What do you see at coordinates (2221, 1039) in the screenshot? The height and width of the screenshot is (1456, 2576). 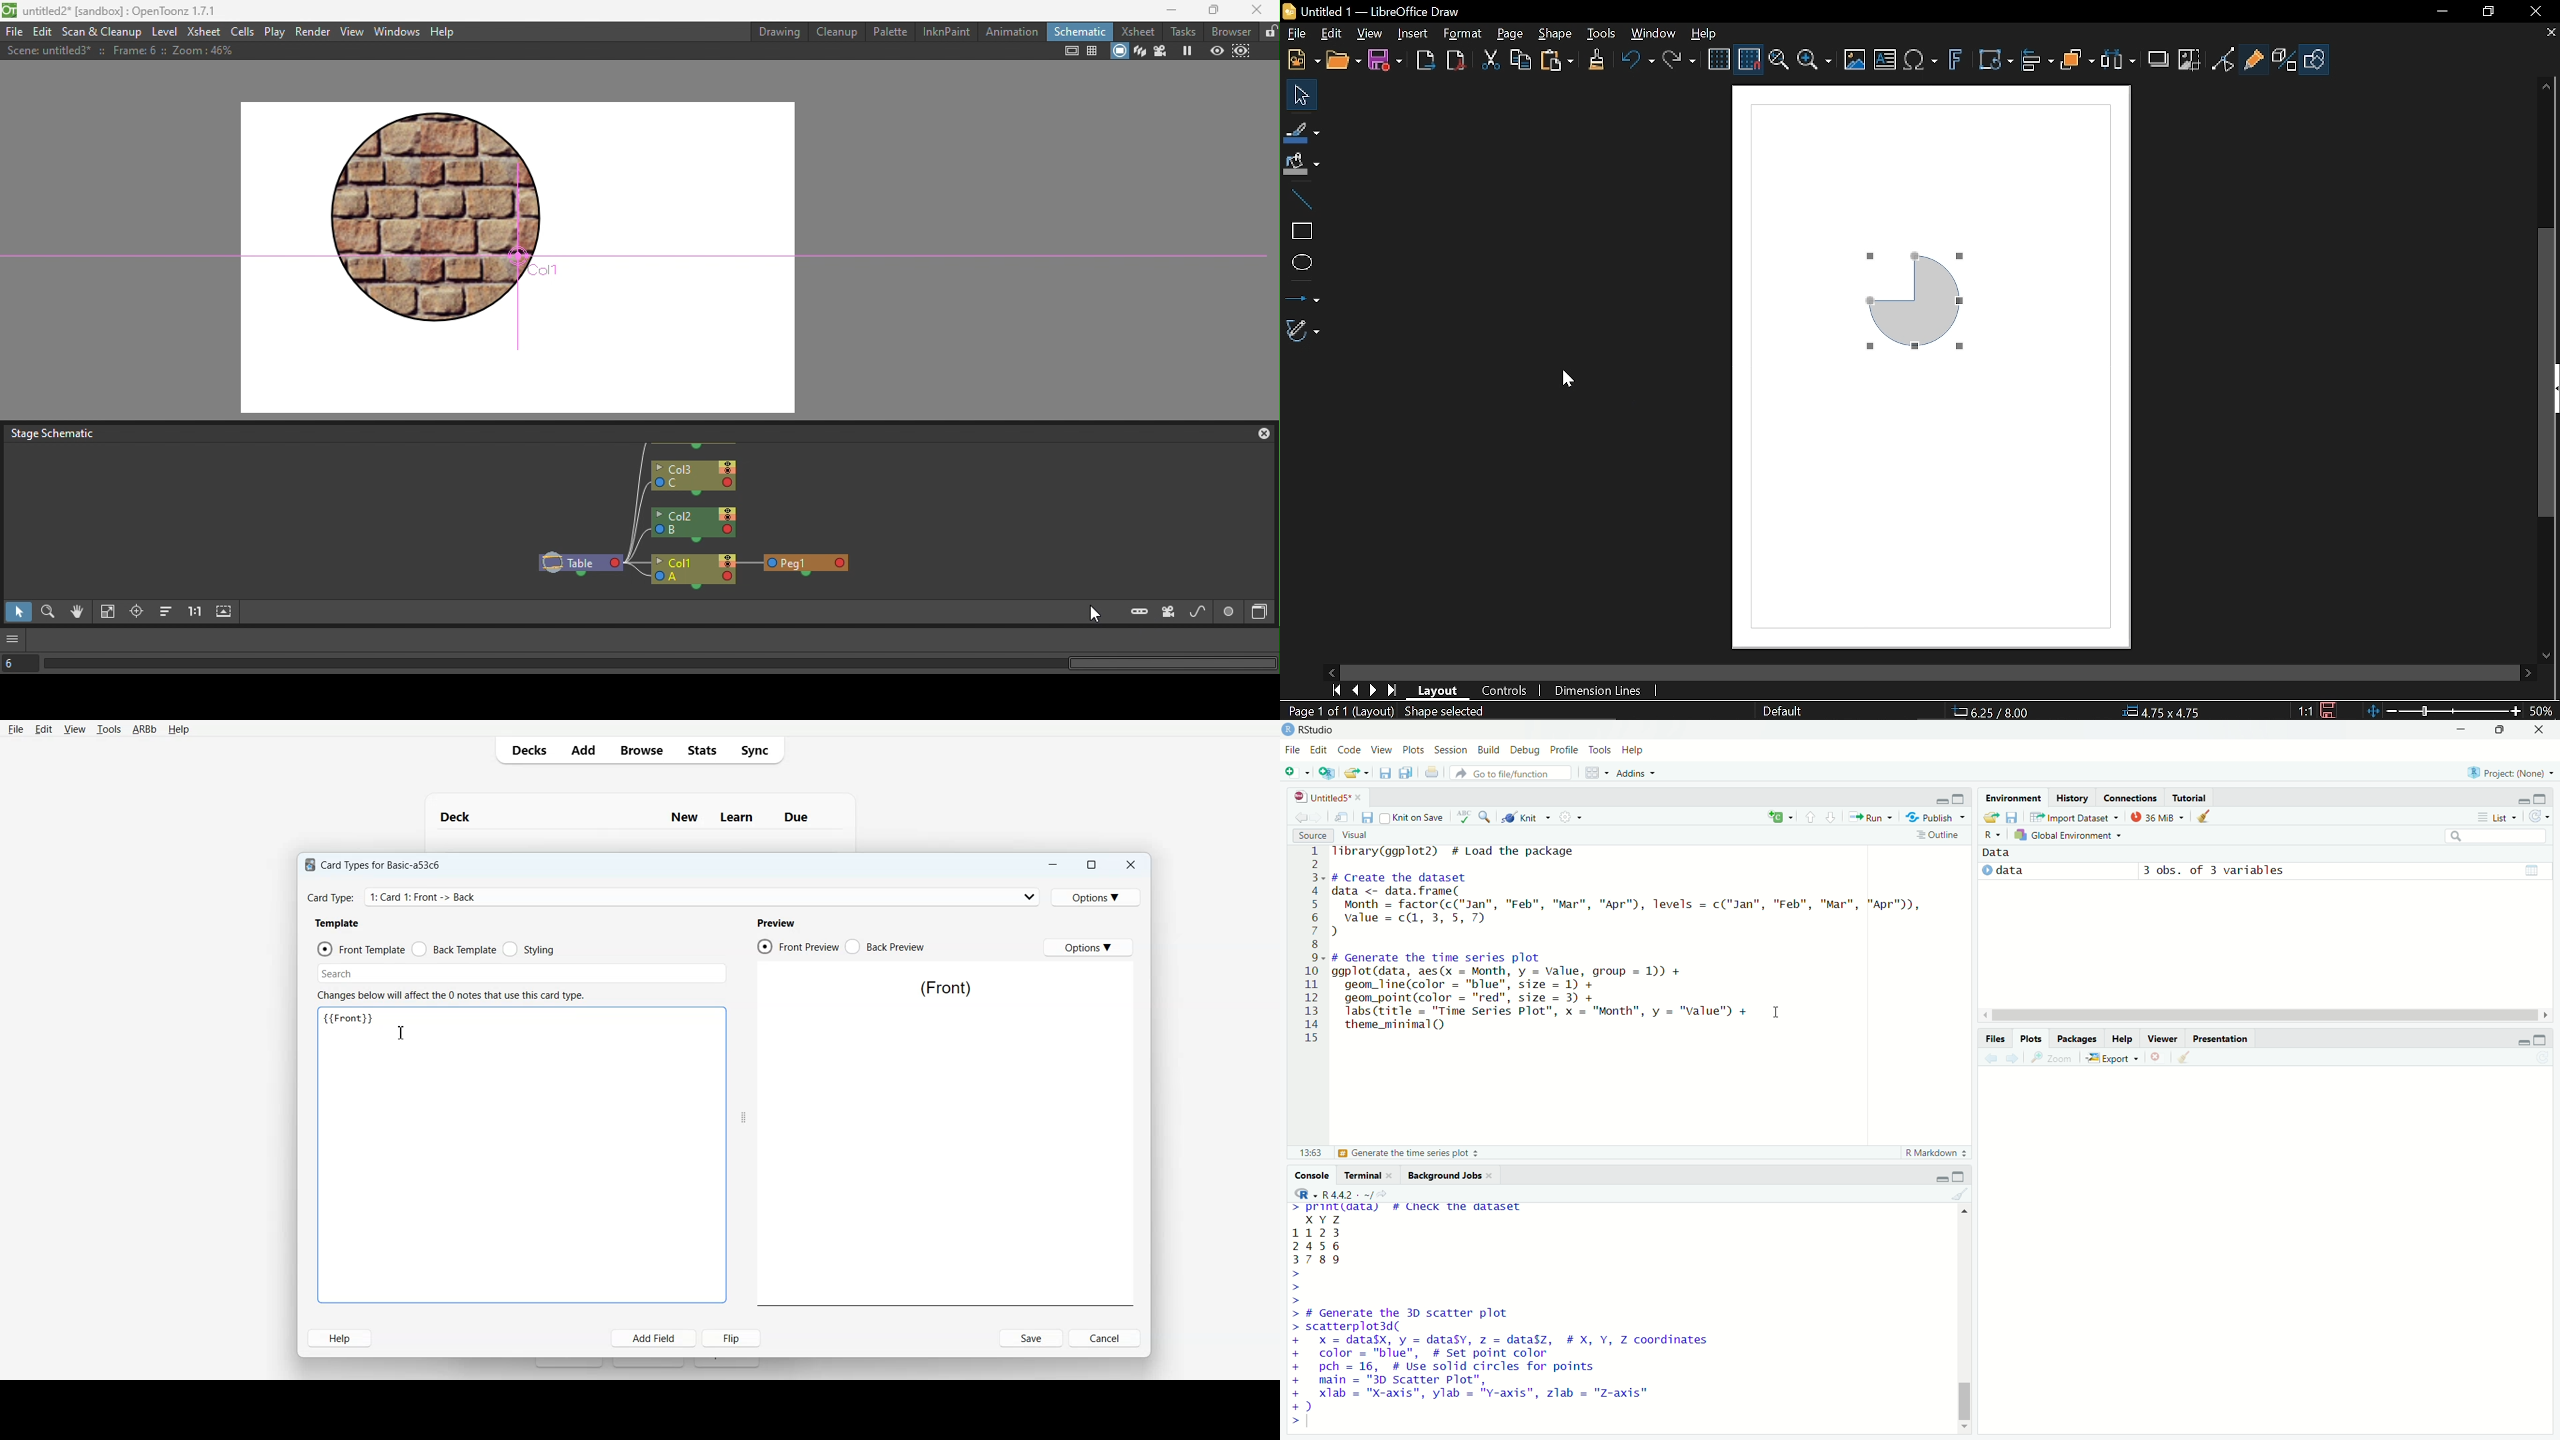 I see `presentation` at bounding box center [2221, 1039].